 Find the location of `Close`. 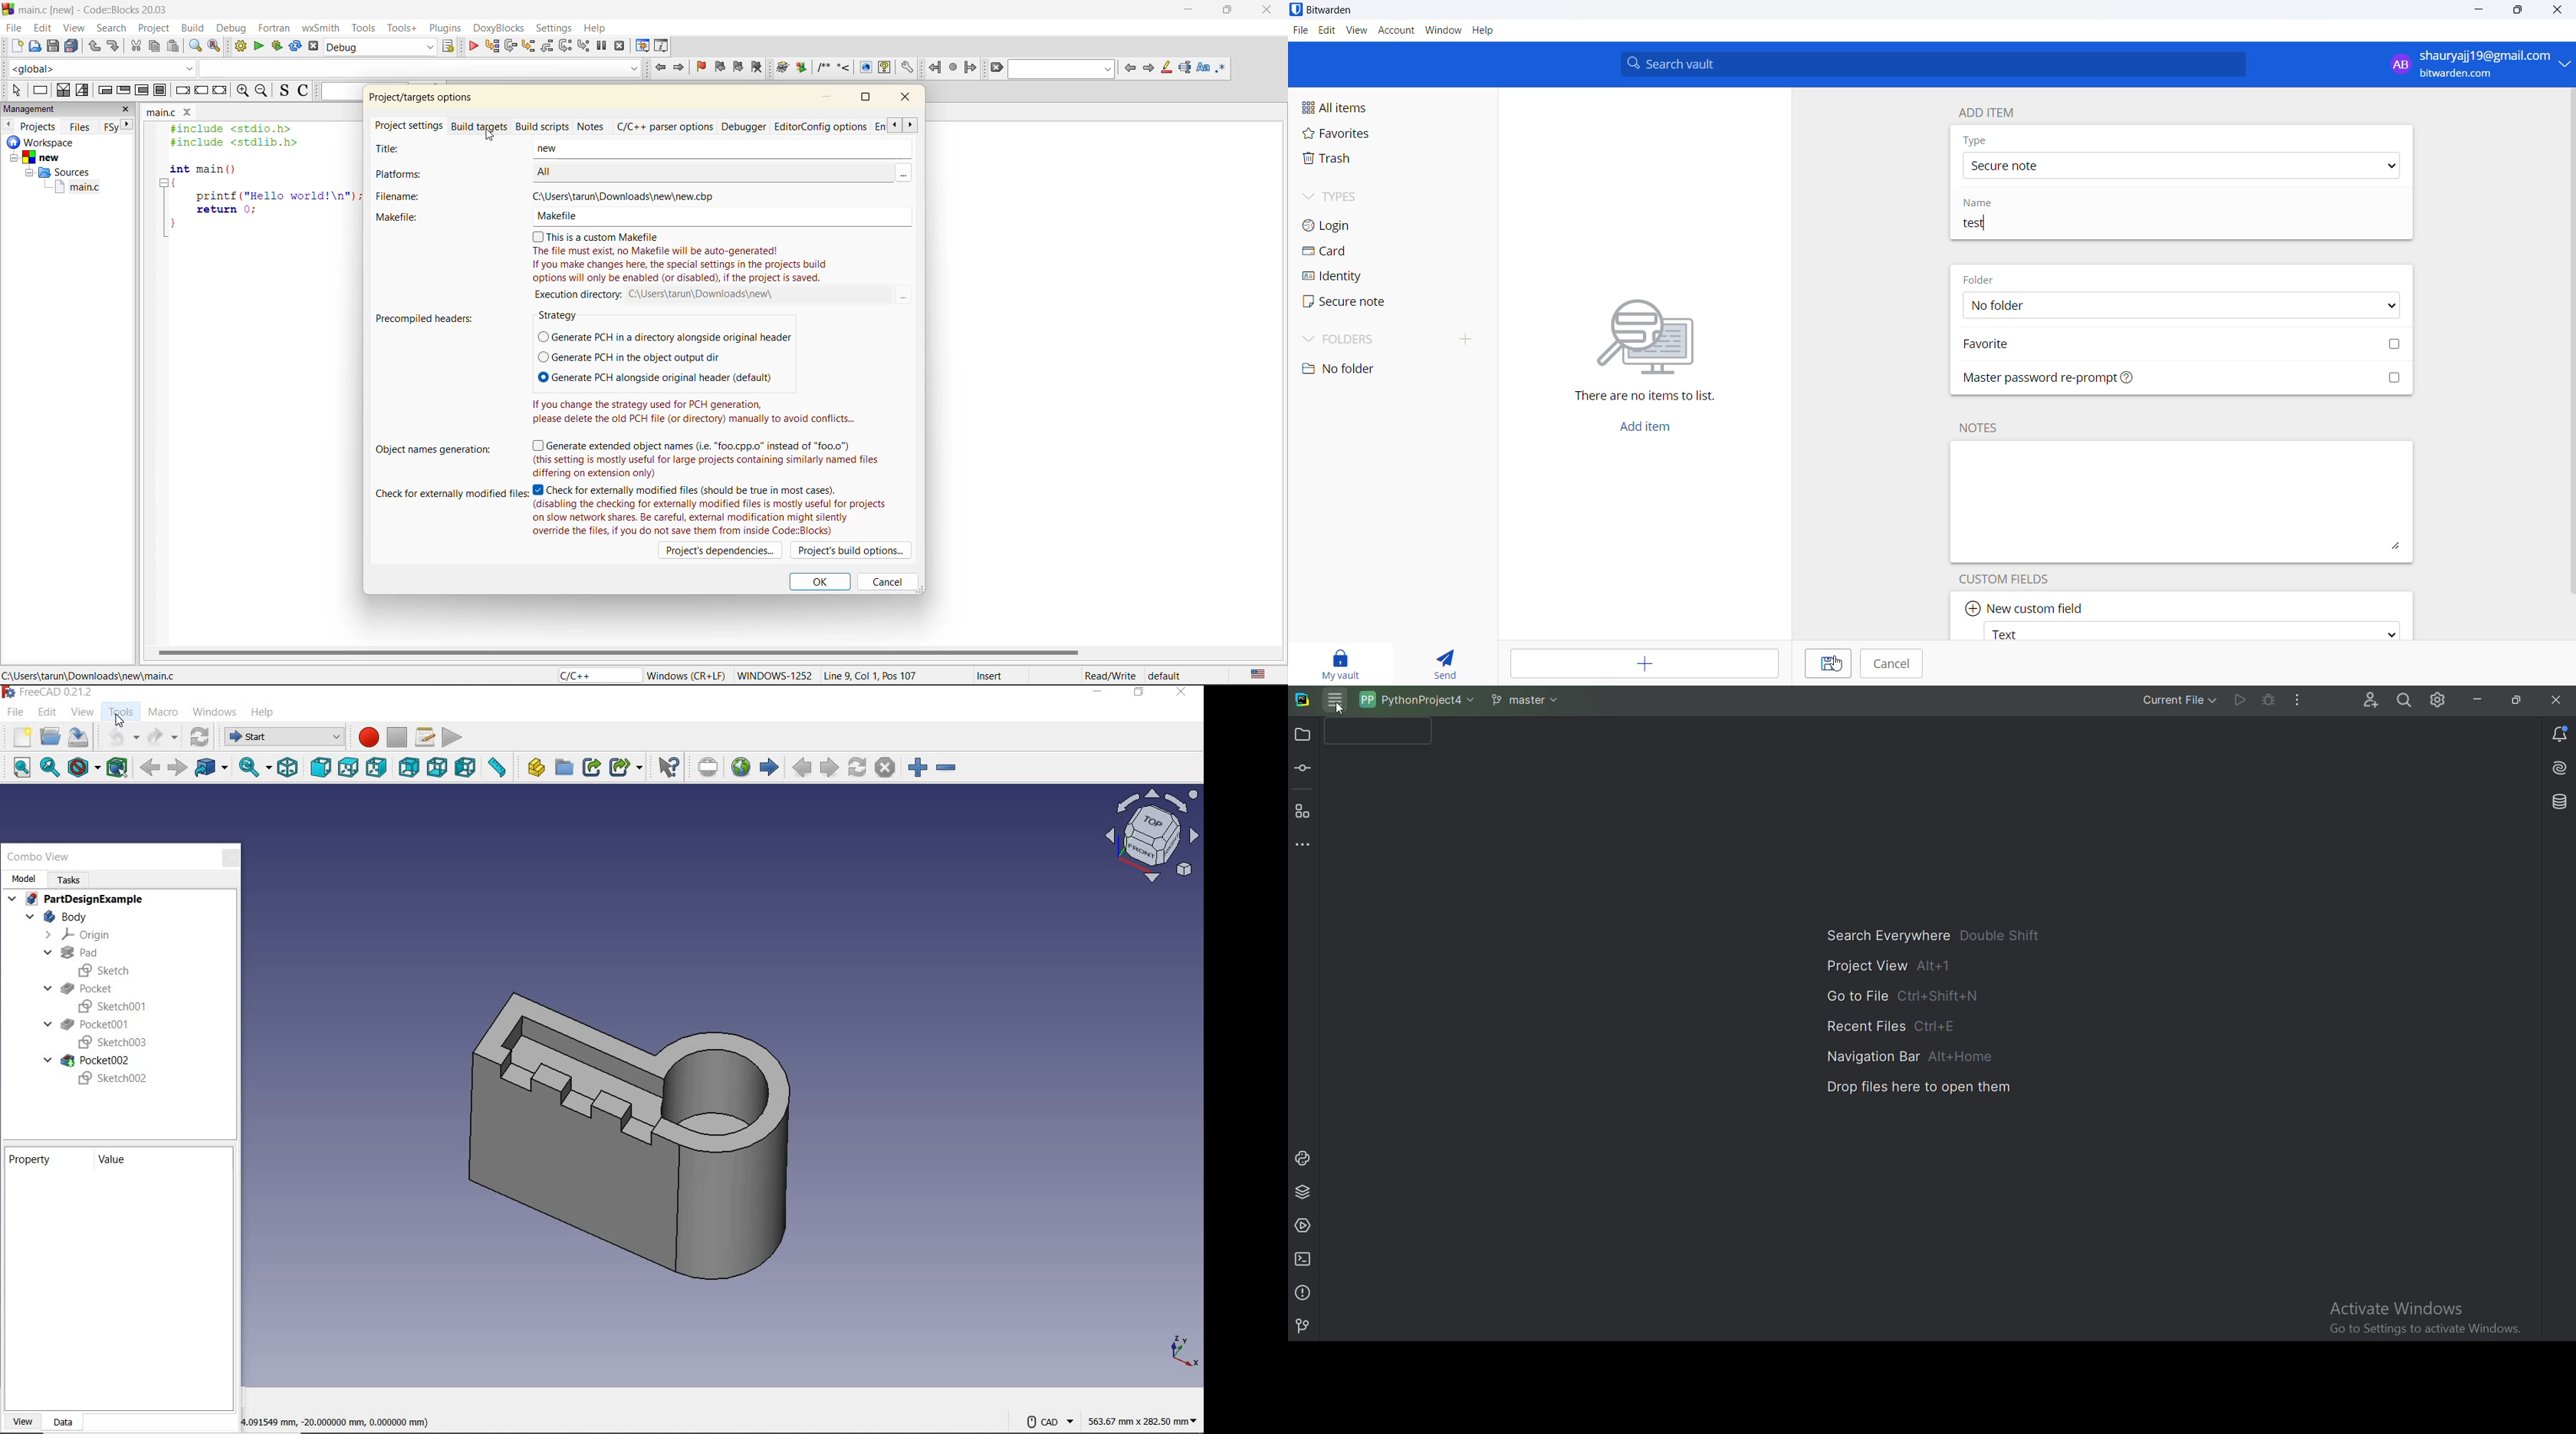

Close is located at coordinates (190, 113).